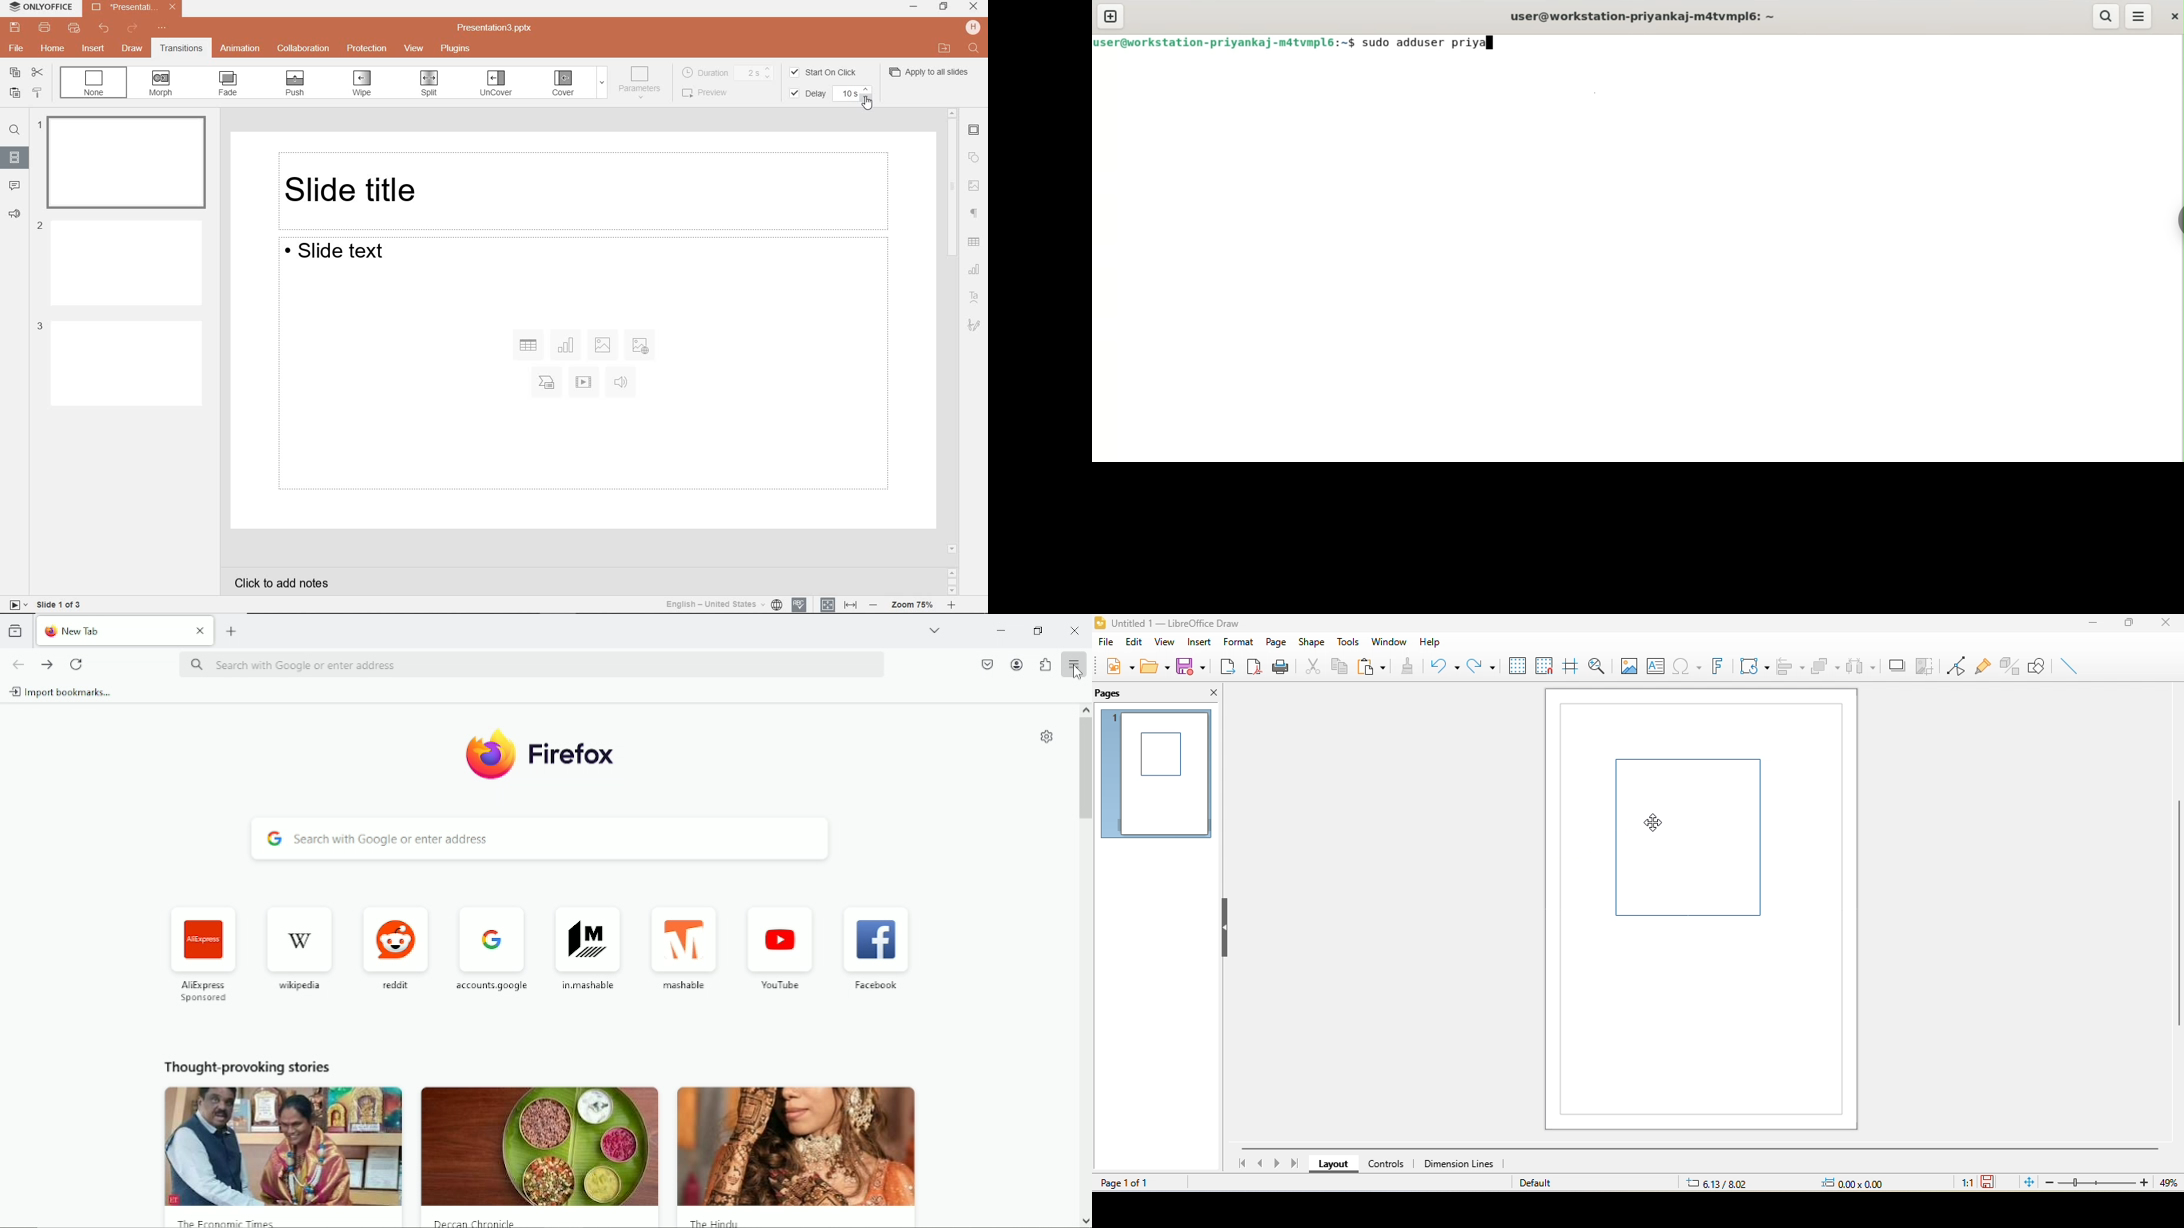  Describe the element at coordinates (1862, 667) in the screenshot. I see `select at least three object to distribute` at that location.